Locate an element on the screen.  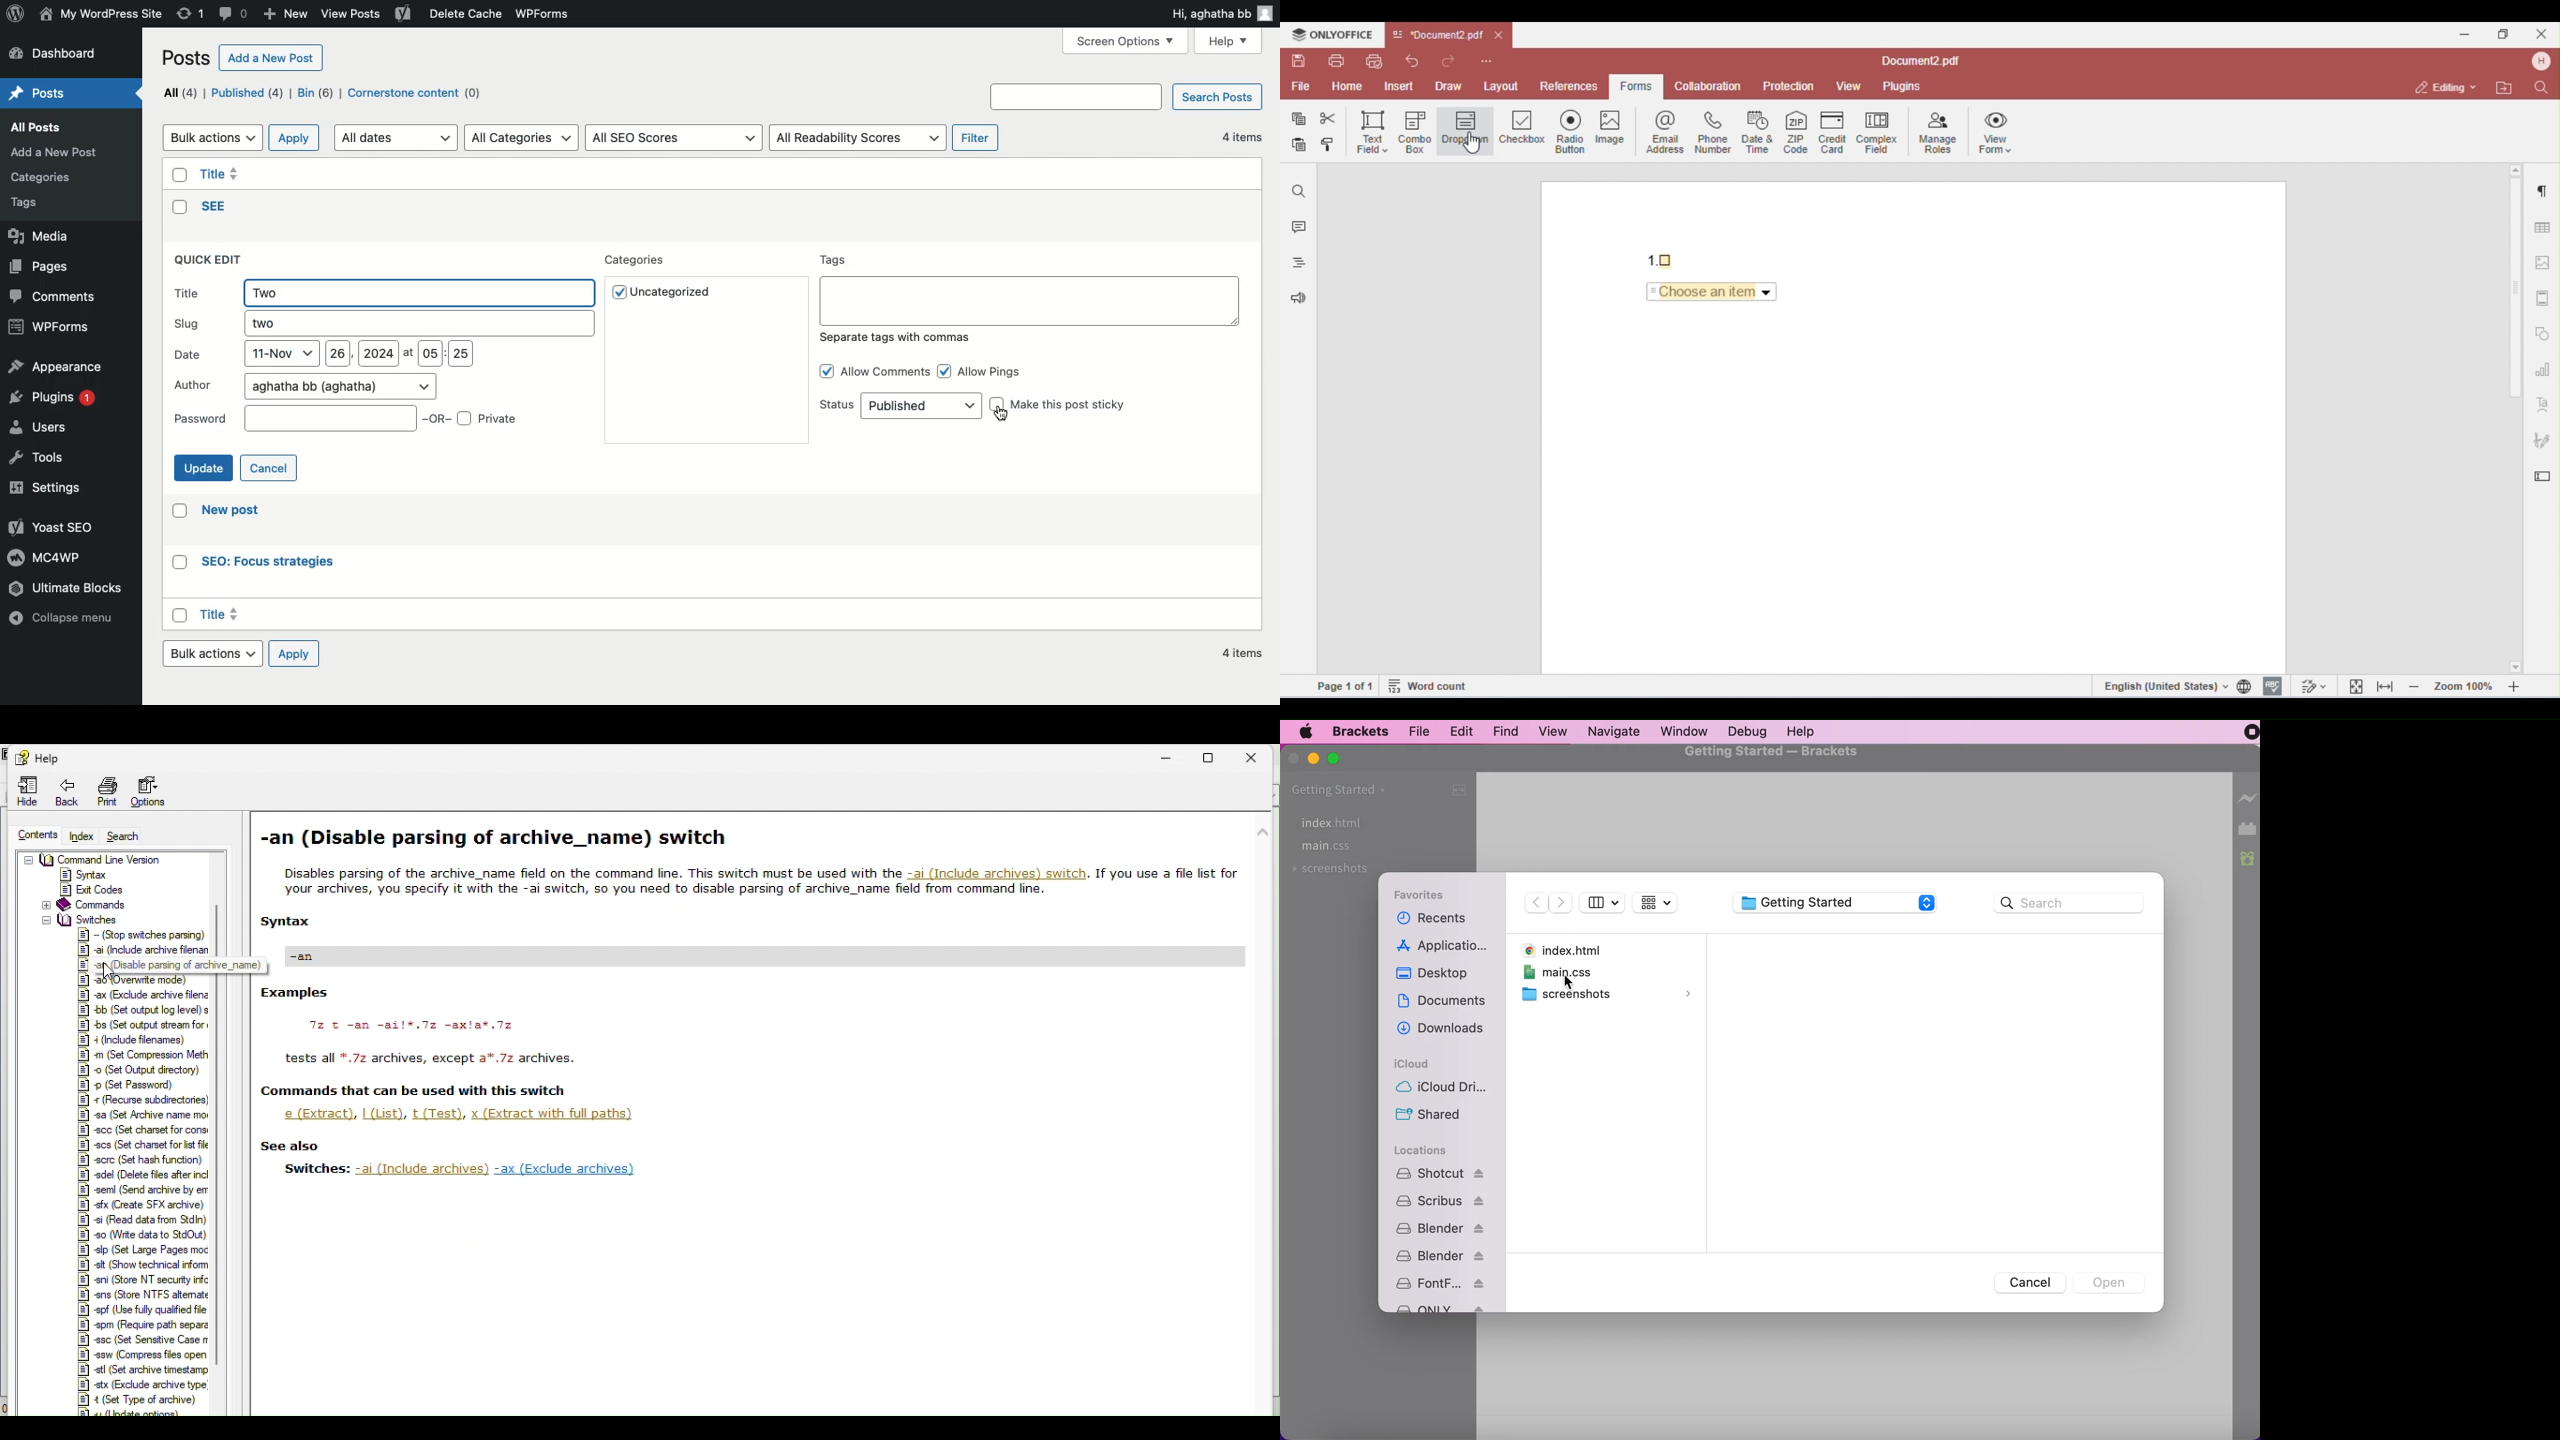
checkbox is located at coordinates (176, 173).